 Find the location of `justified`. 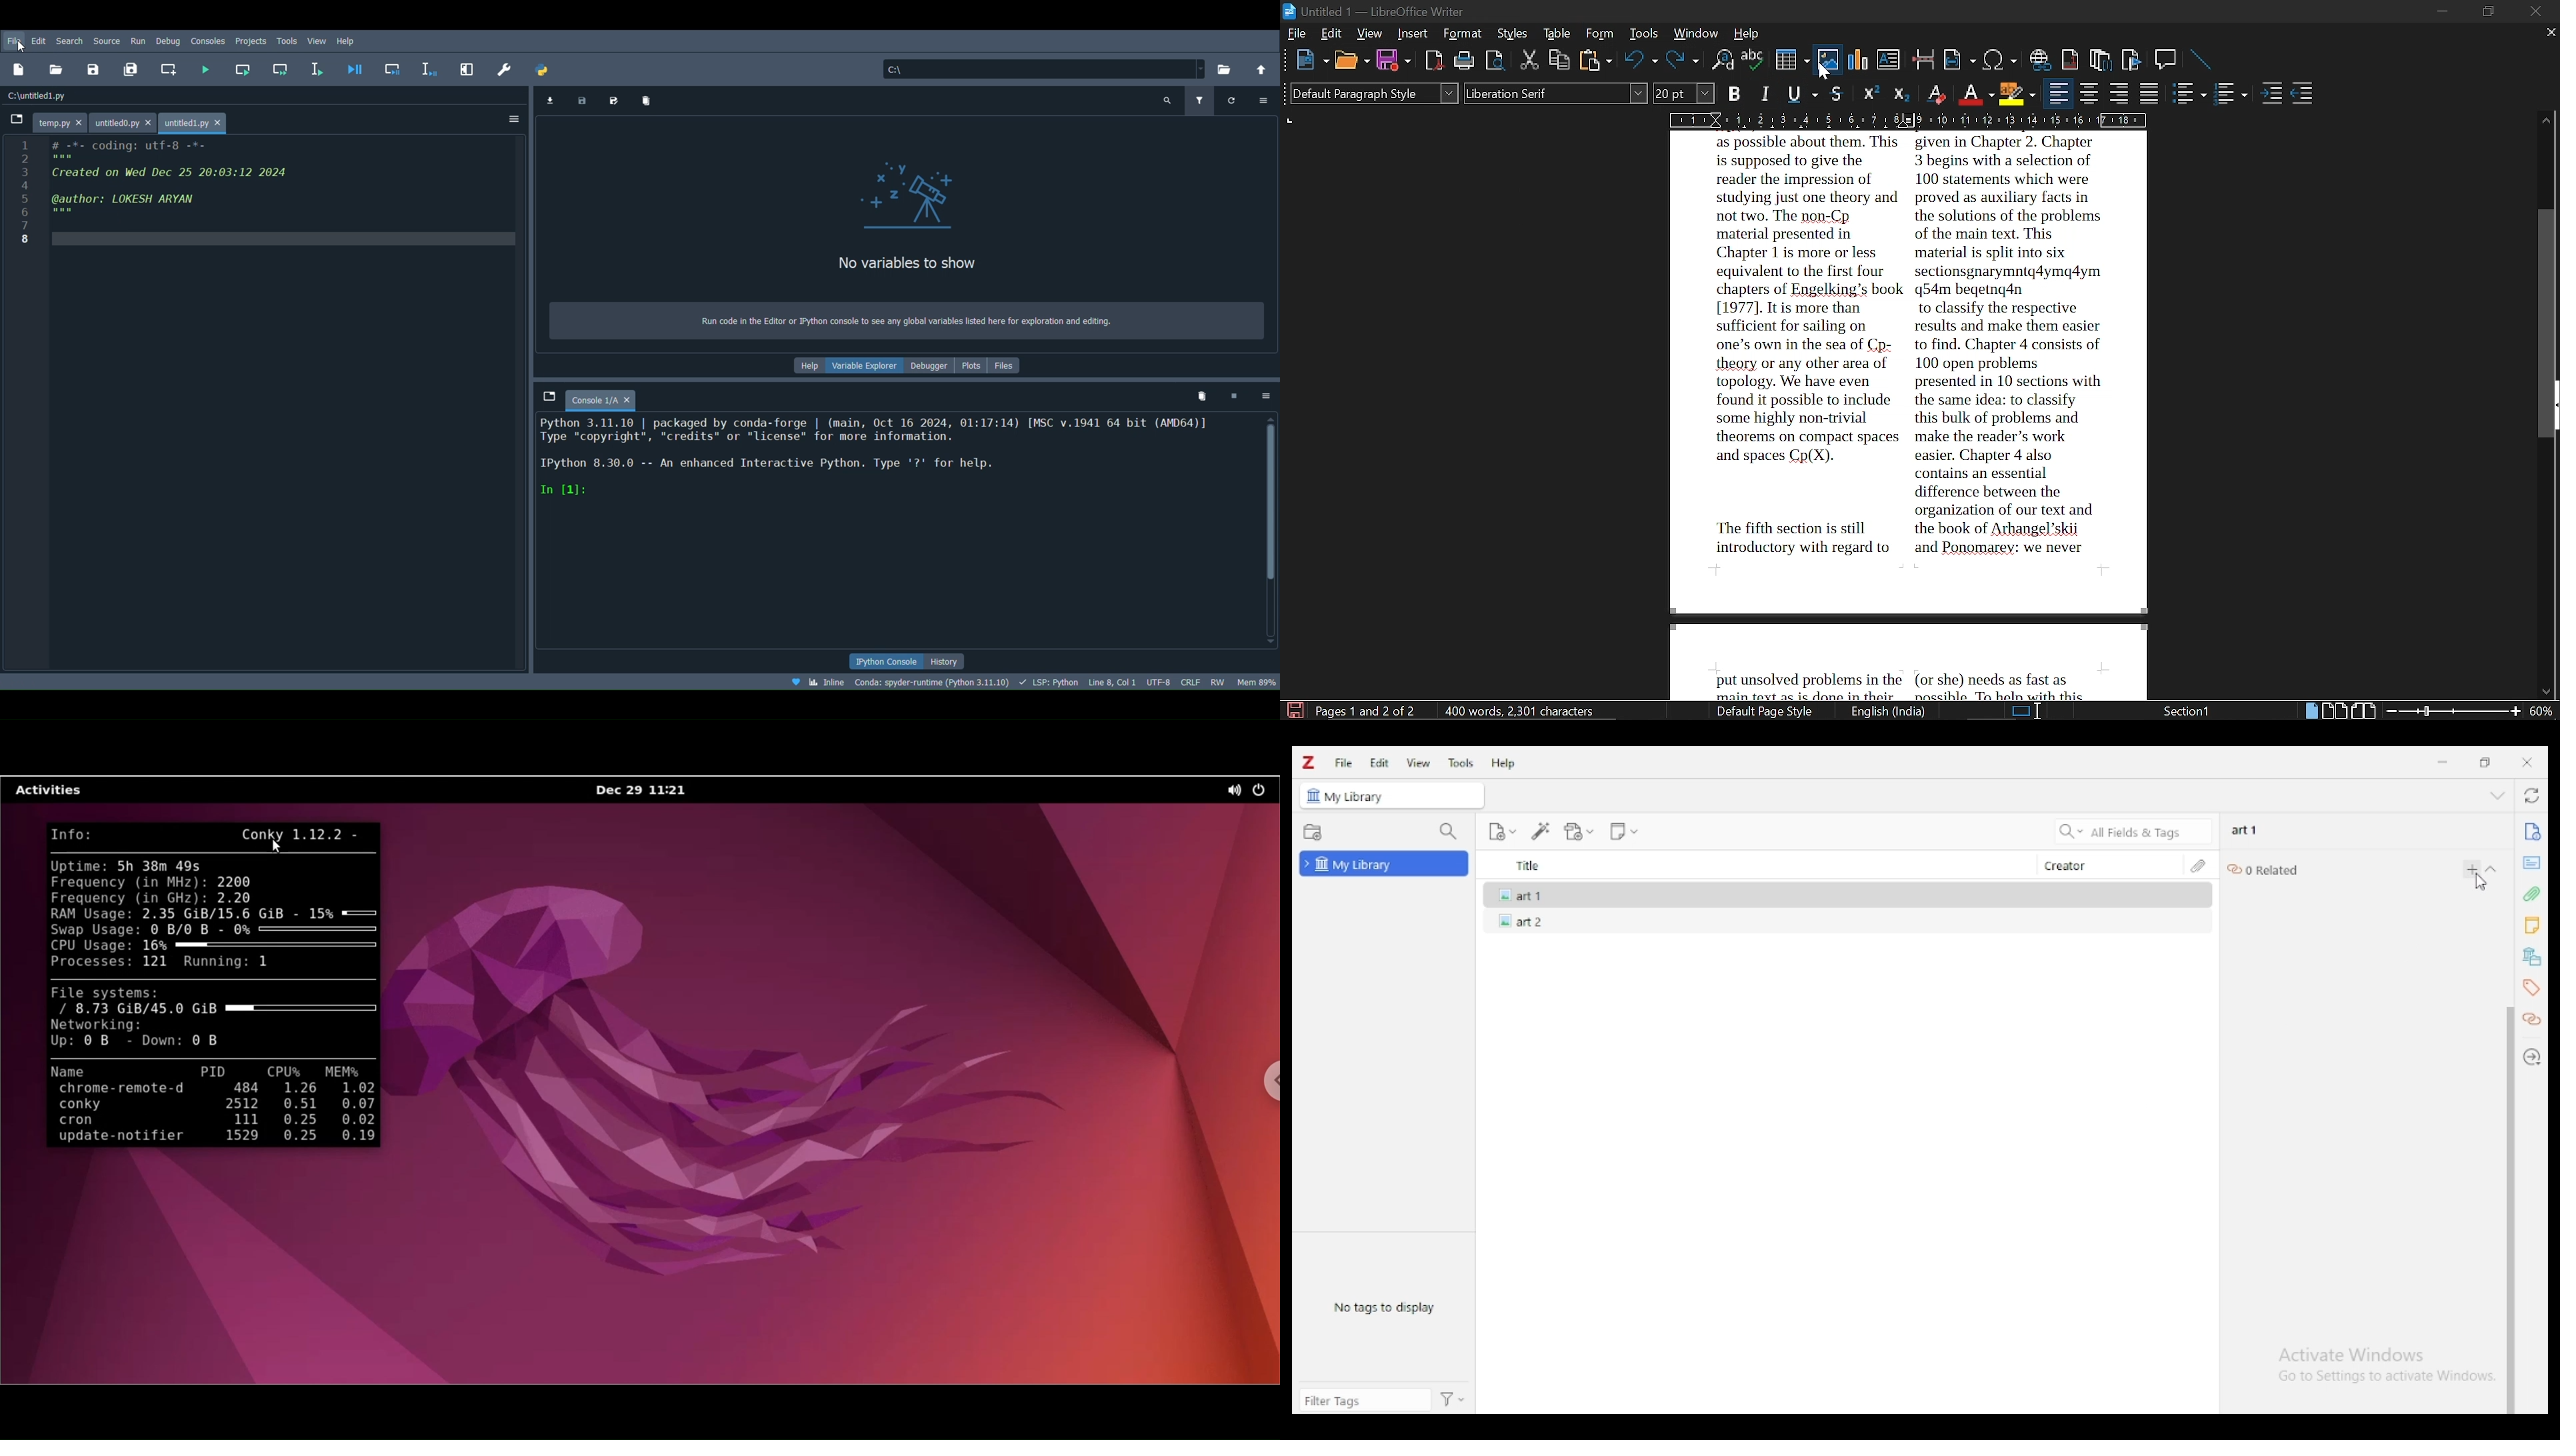

justified is located at coordinates (2150, 94).